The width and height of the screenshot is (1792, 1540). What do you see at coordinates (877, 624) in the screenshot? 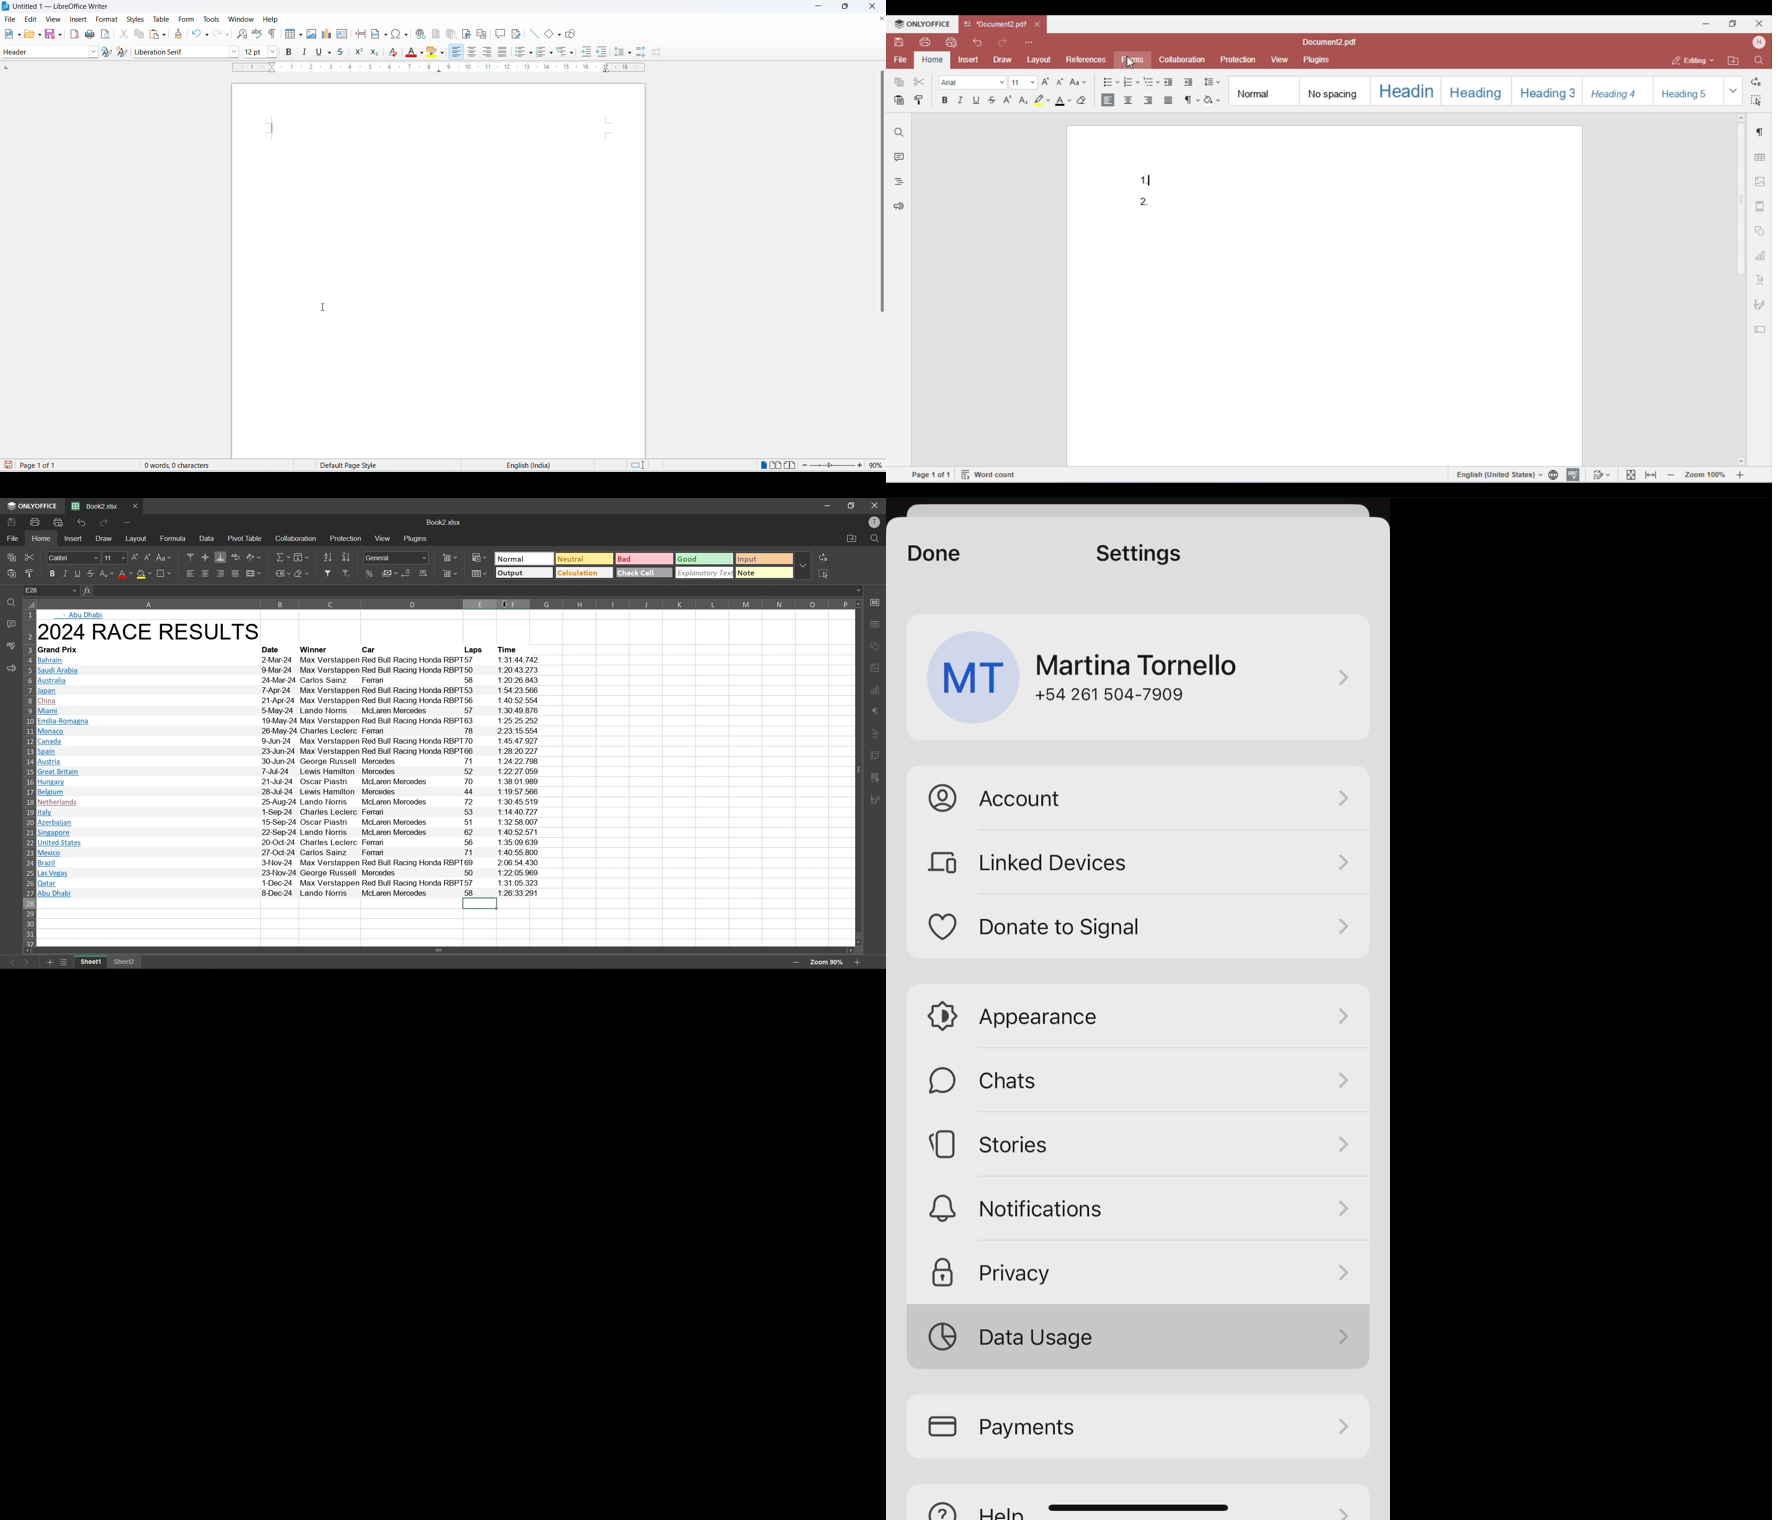
I see `table` at bounding box center [877, 624].